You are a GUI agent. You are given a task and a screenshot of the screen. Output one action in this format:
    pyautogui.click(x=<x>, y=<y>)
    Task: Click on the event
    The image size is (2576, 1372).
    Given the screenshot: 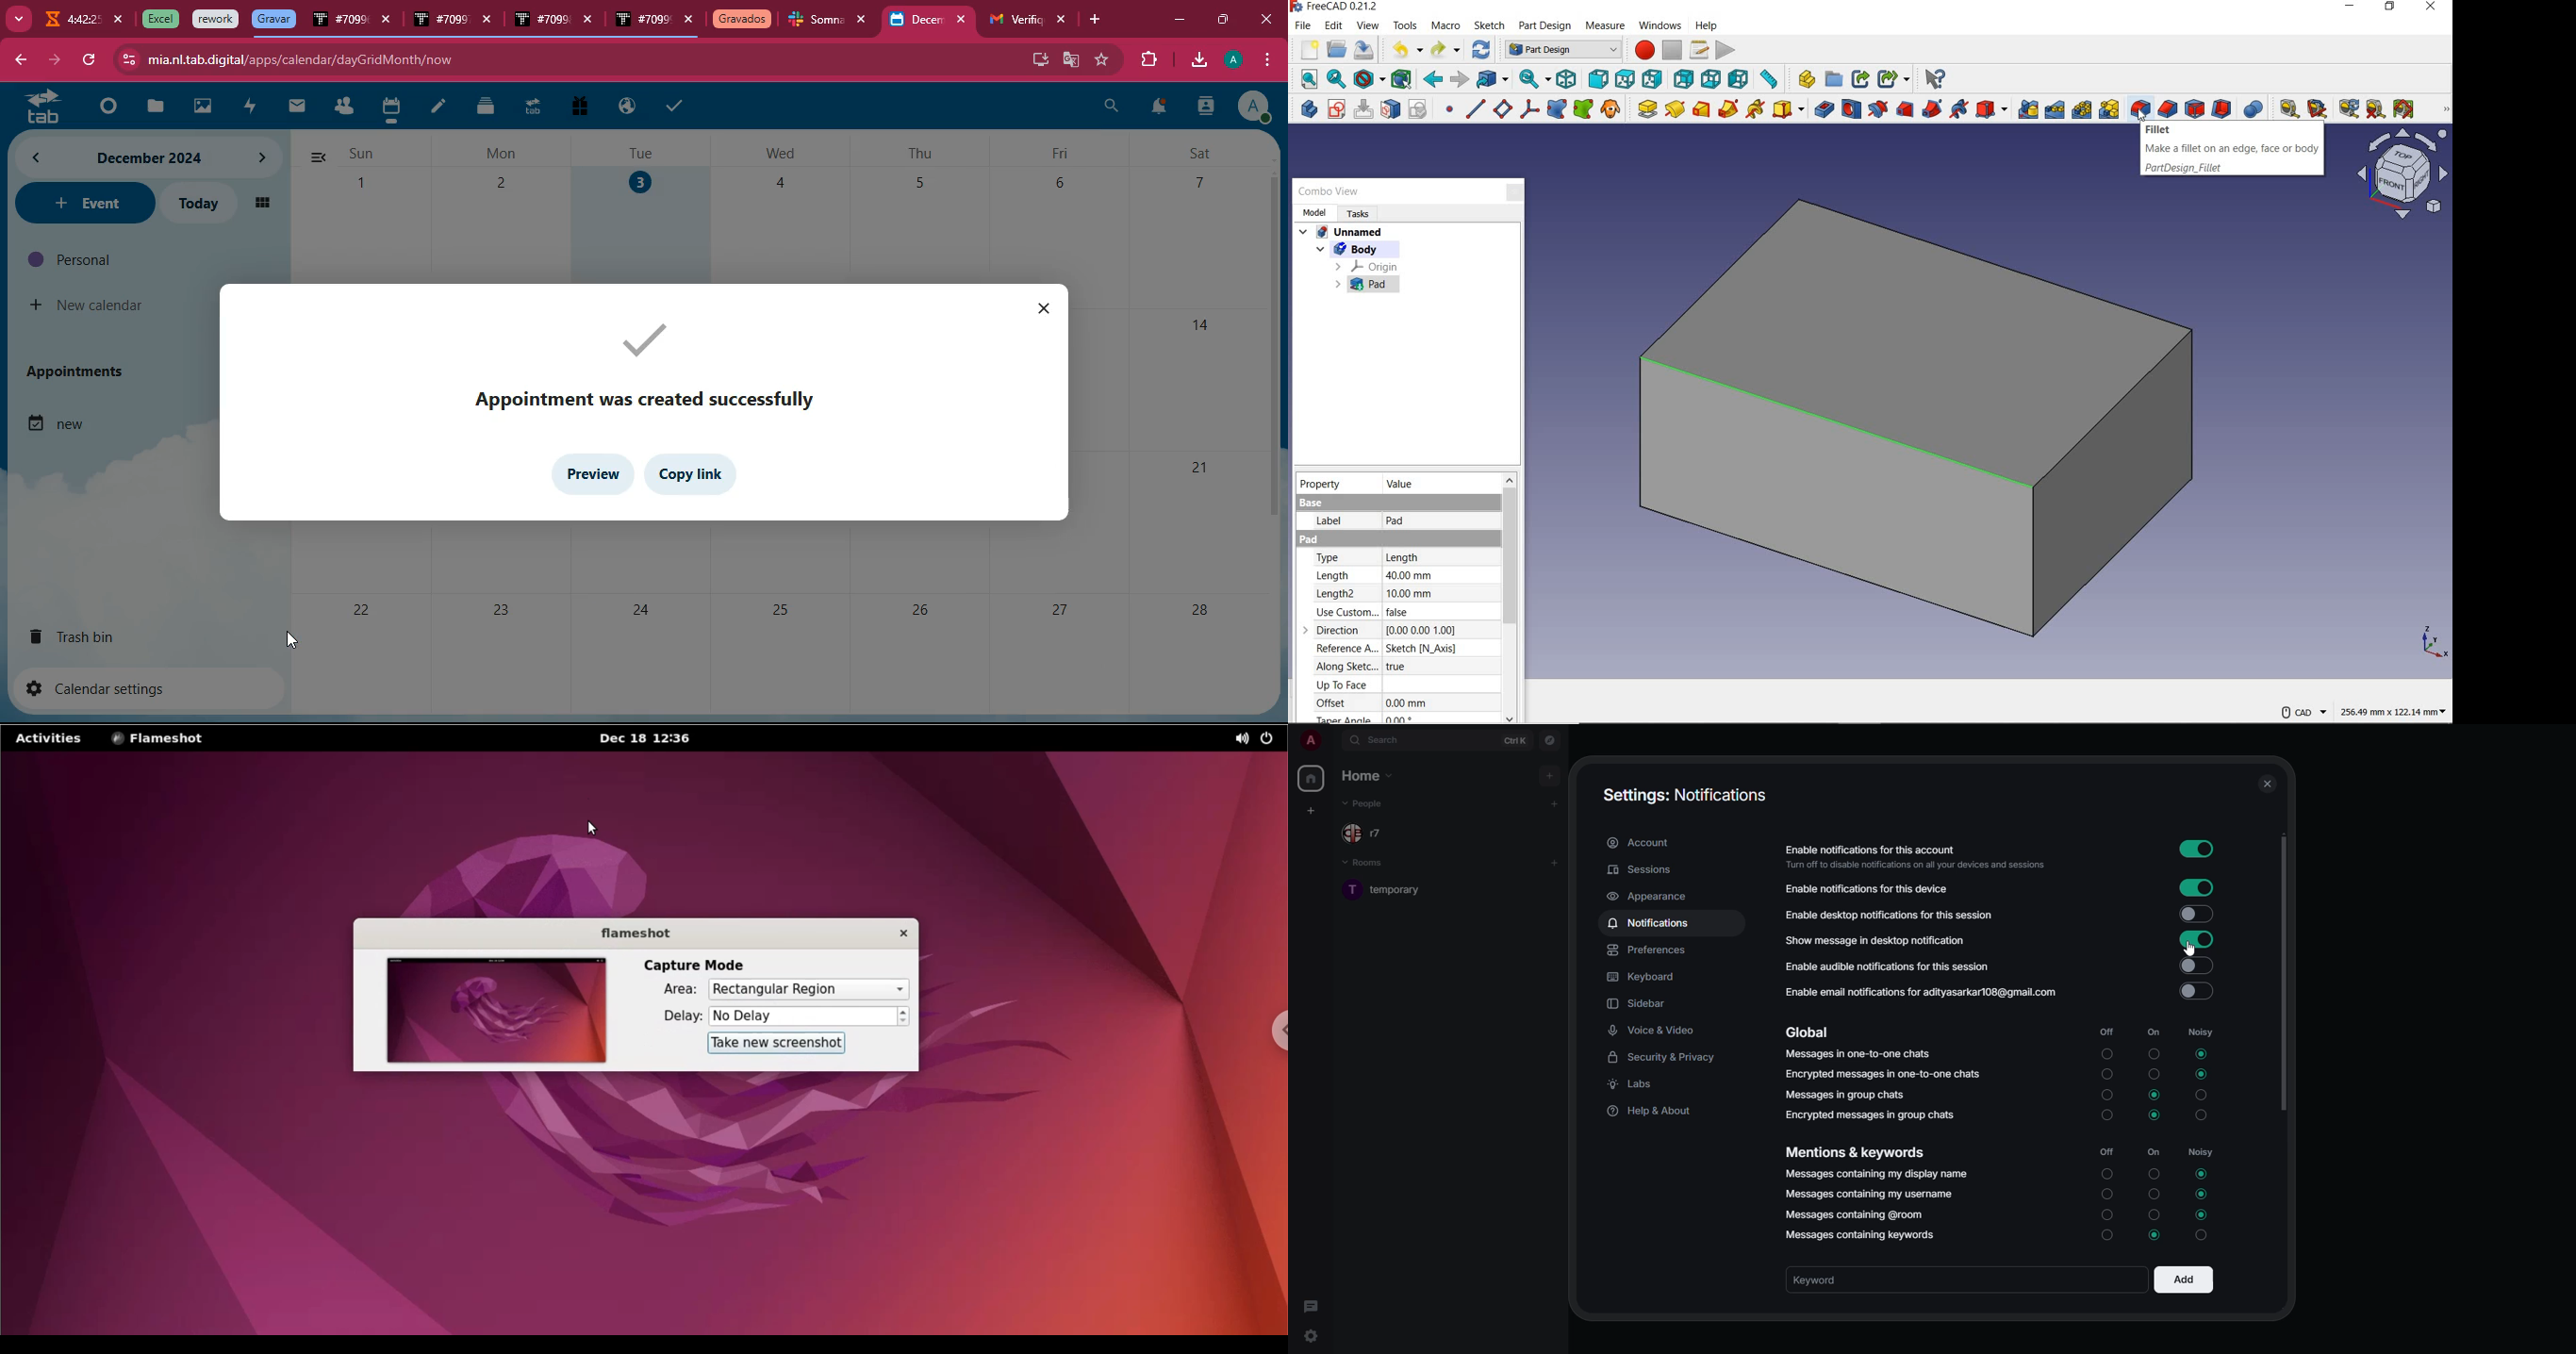 What is the action you would take?
    pyautogui.click(x=83, y=203)
    